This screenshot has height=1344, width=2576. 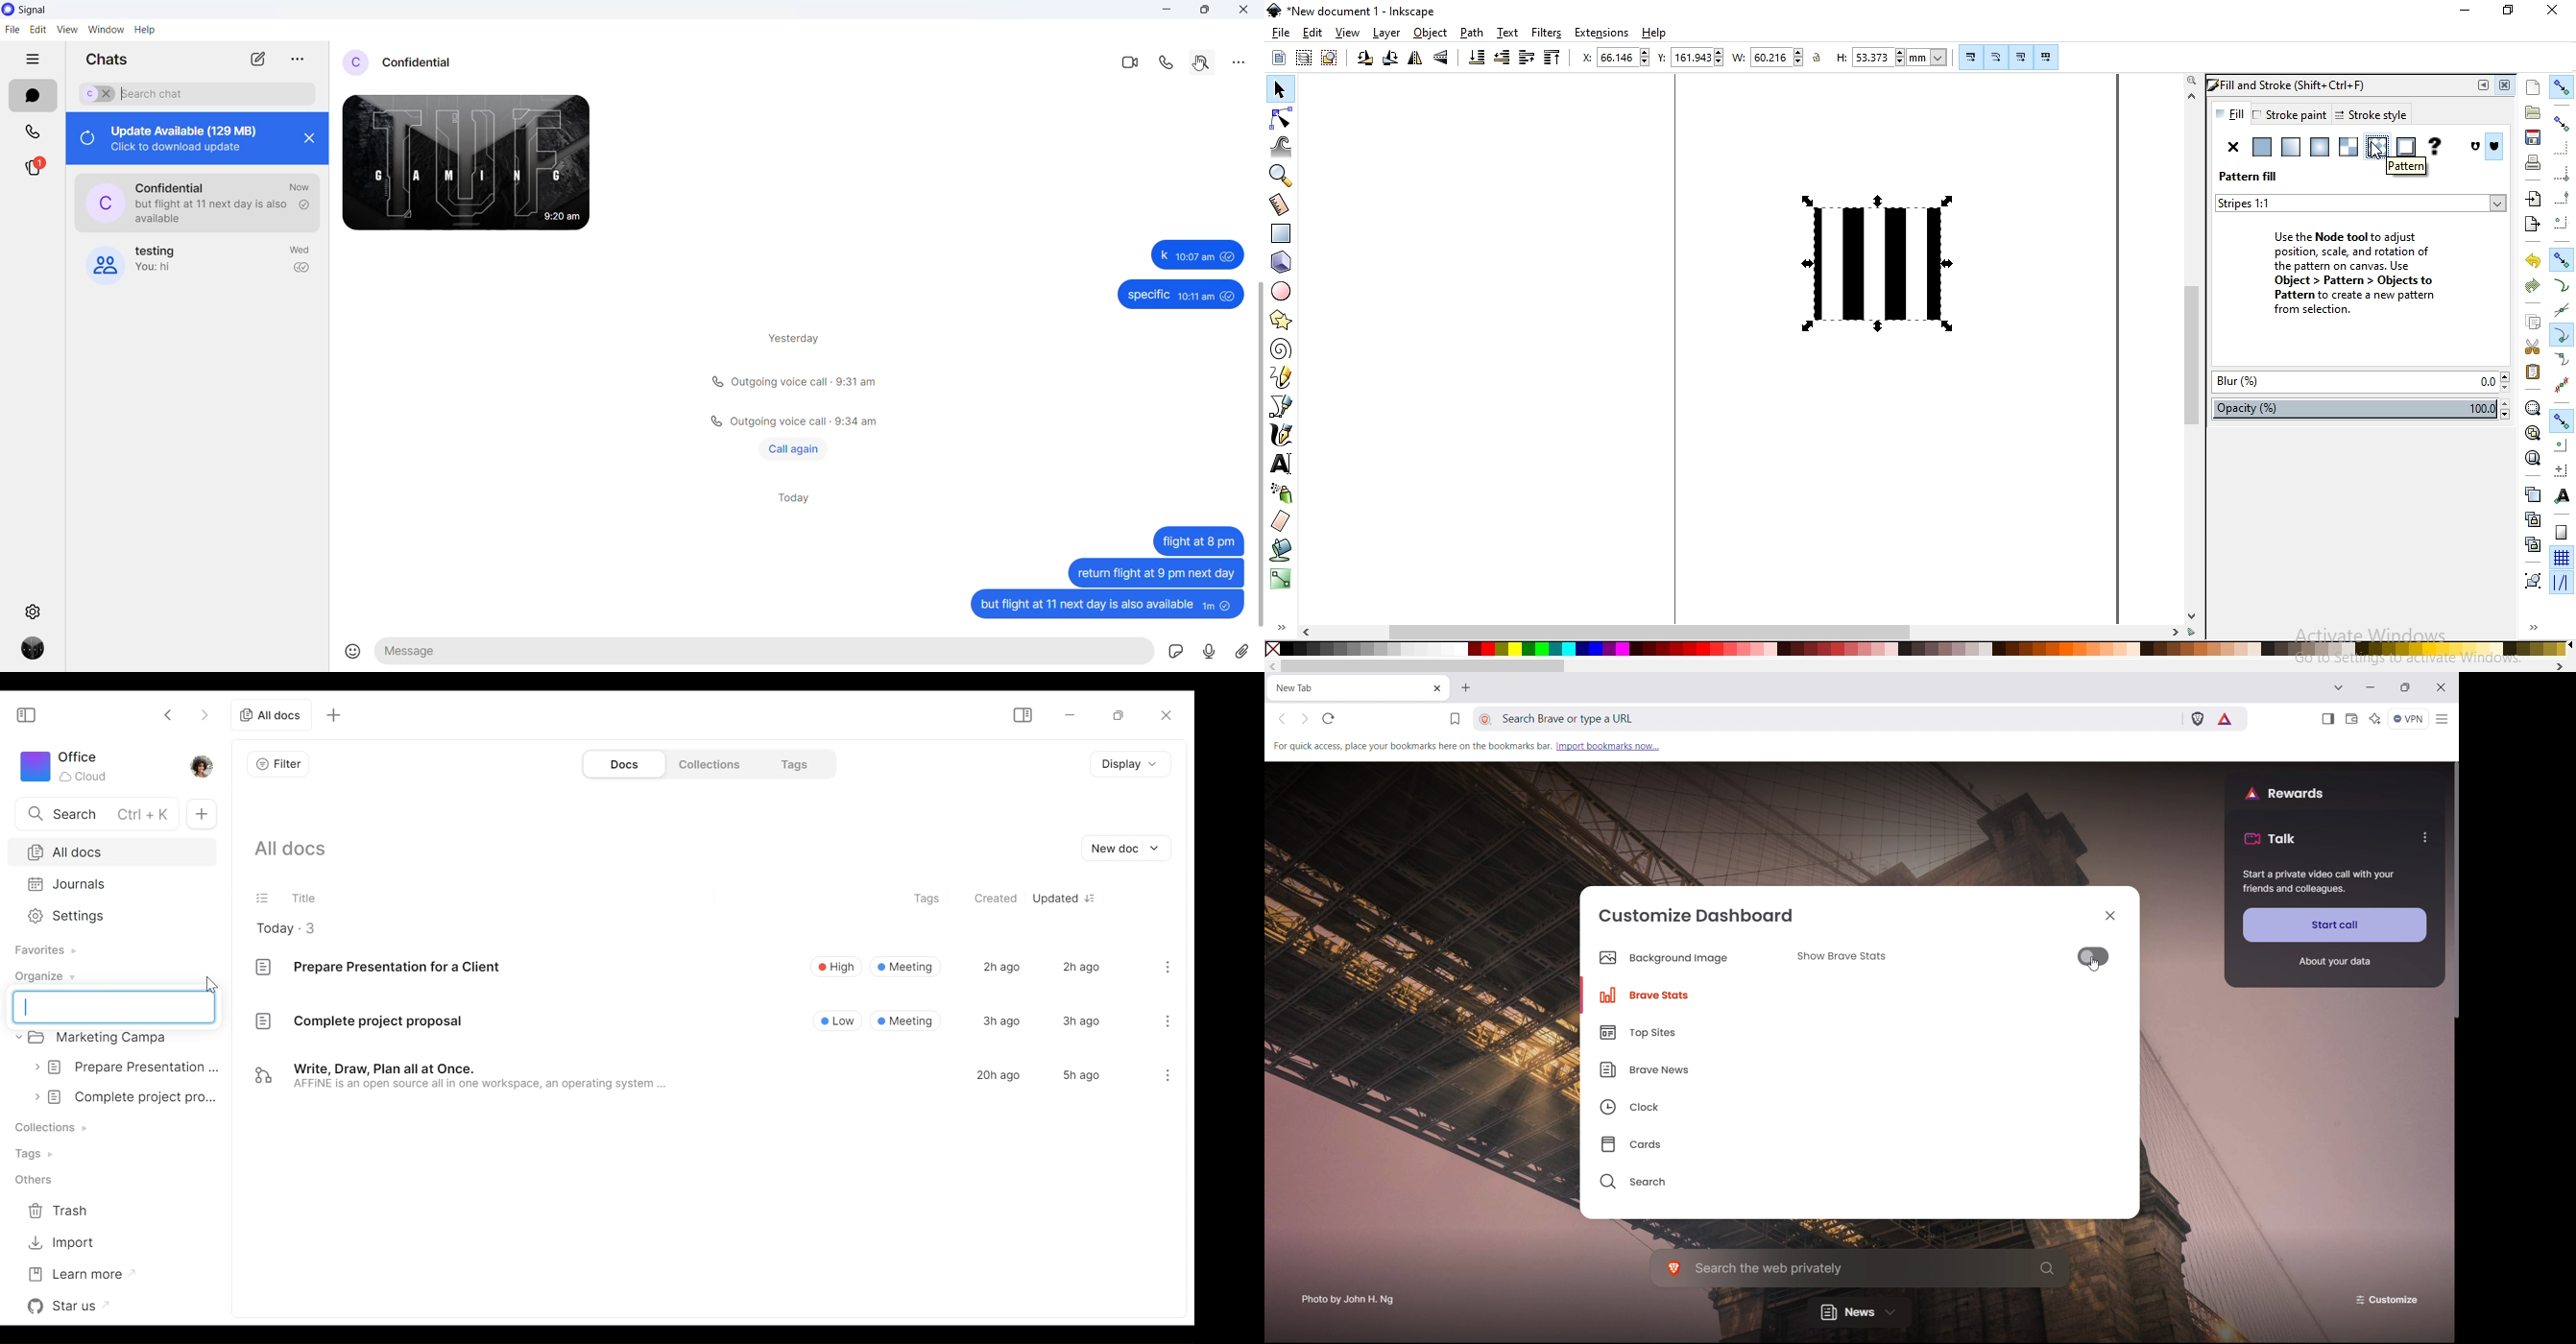 What do you see at coordinates (1584, 58) in the screenshot?
I see `horizontal coordinate of selection` at bounding box center [1584, 58].